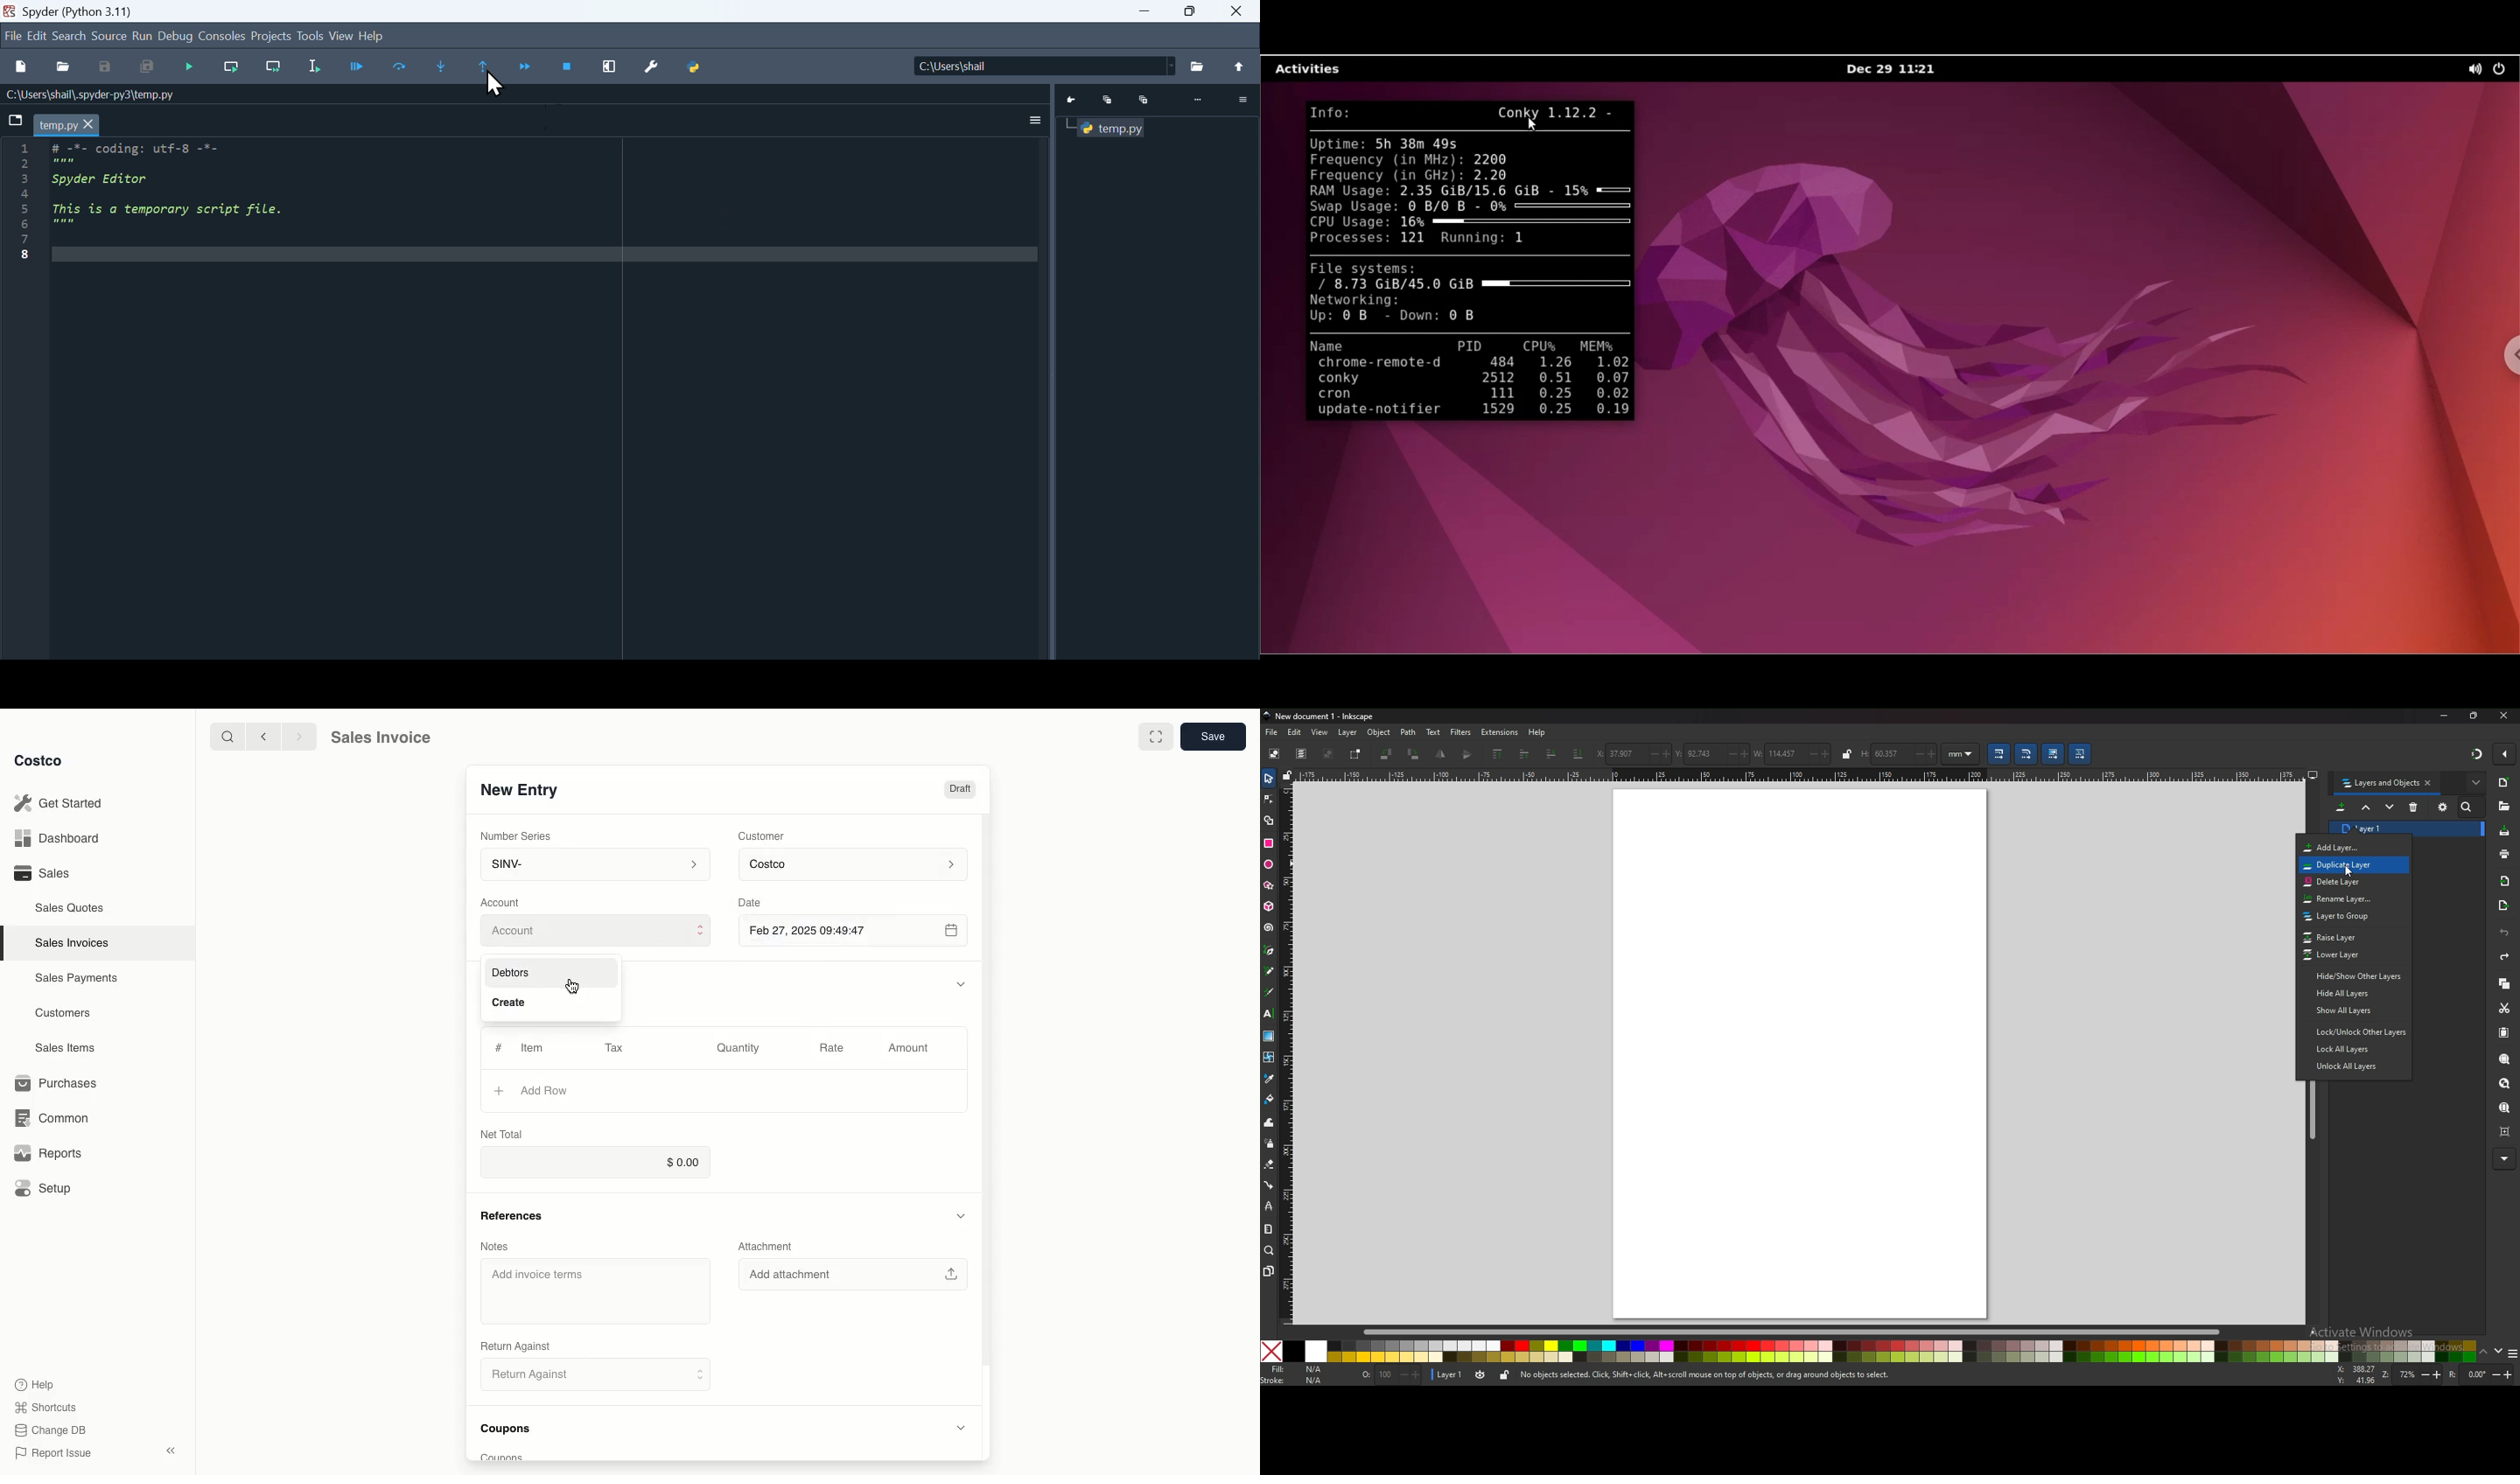 The image size is (2520, 1484). I want to click on Purchases, so click(57, 1083).